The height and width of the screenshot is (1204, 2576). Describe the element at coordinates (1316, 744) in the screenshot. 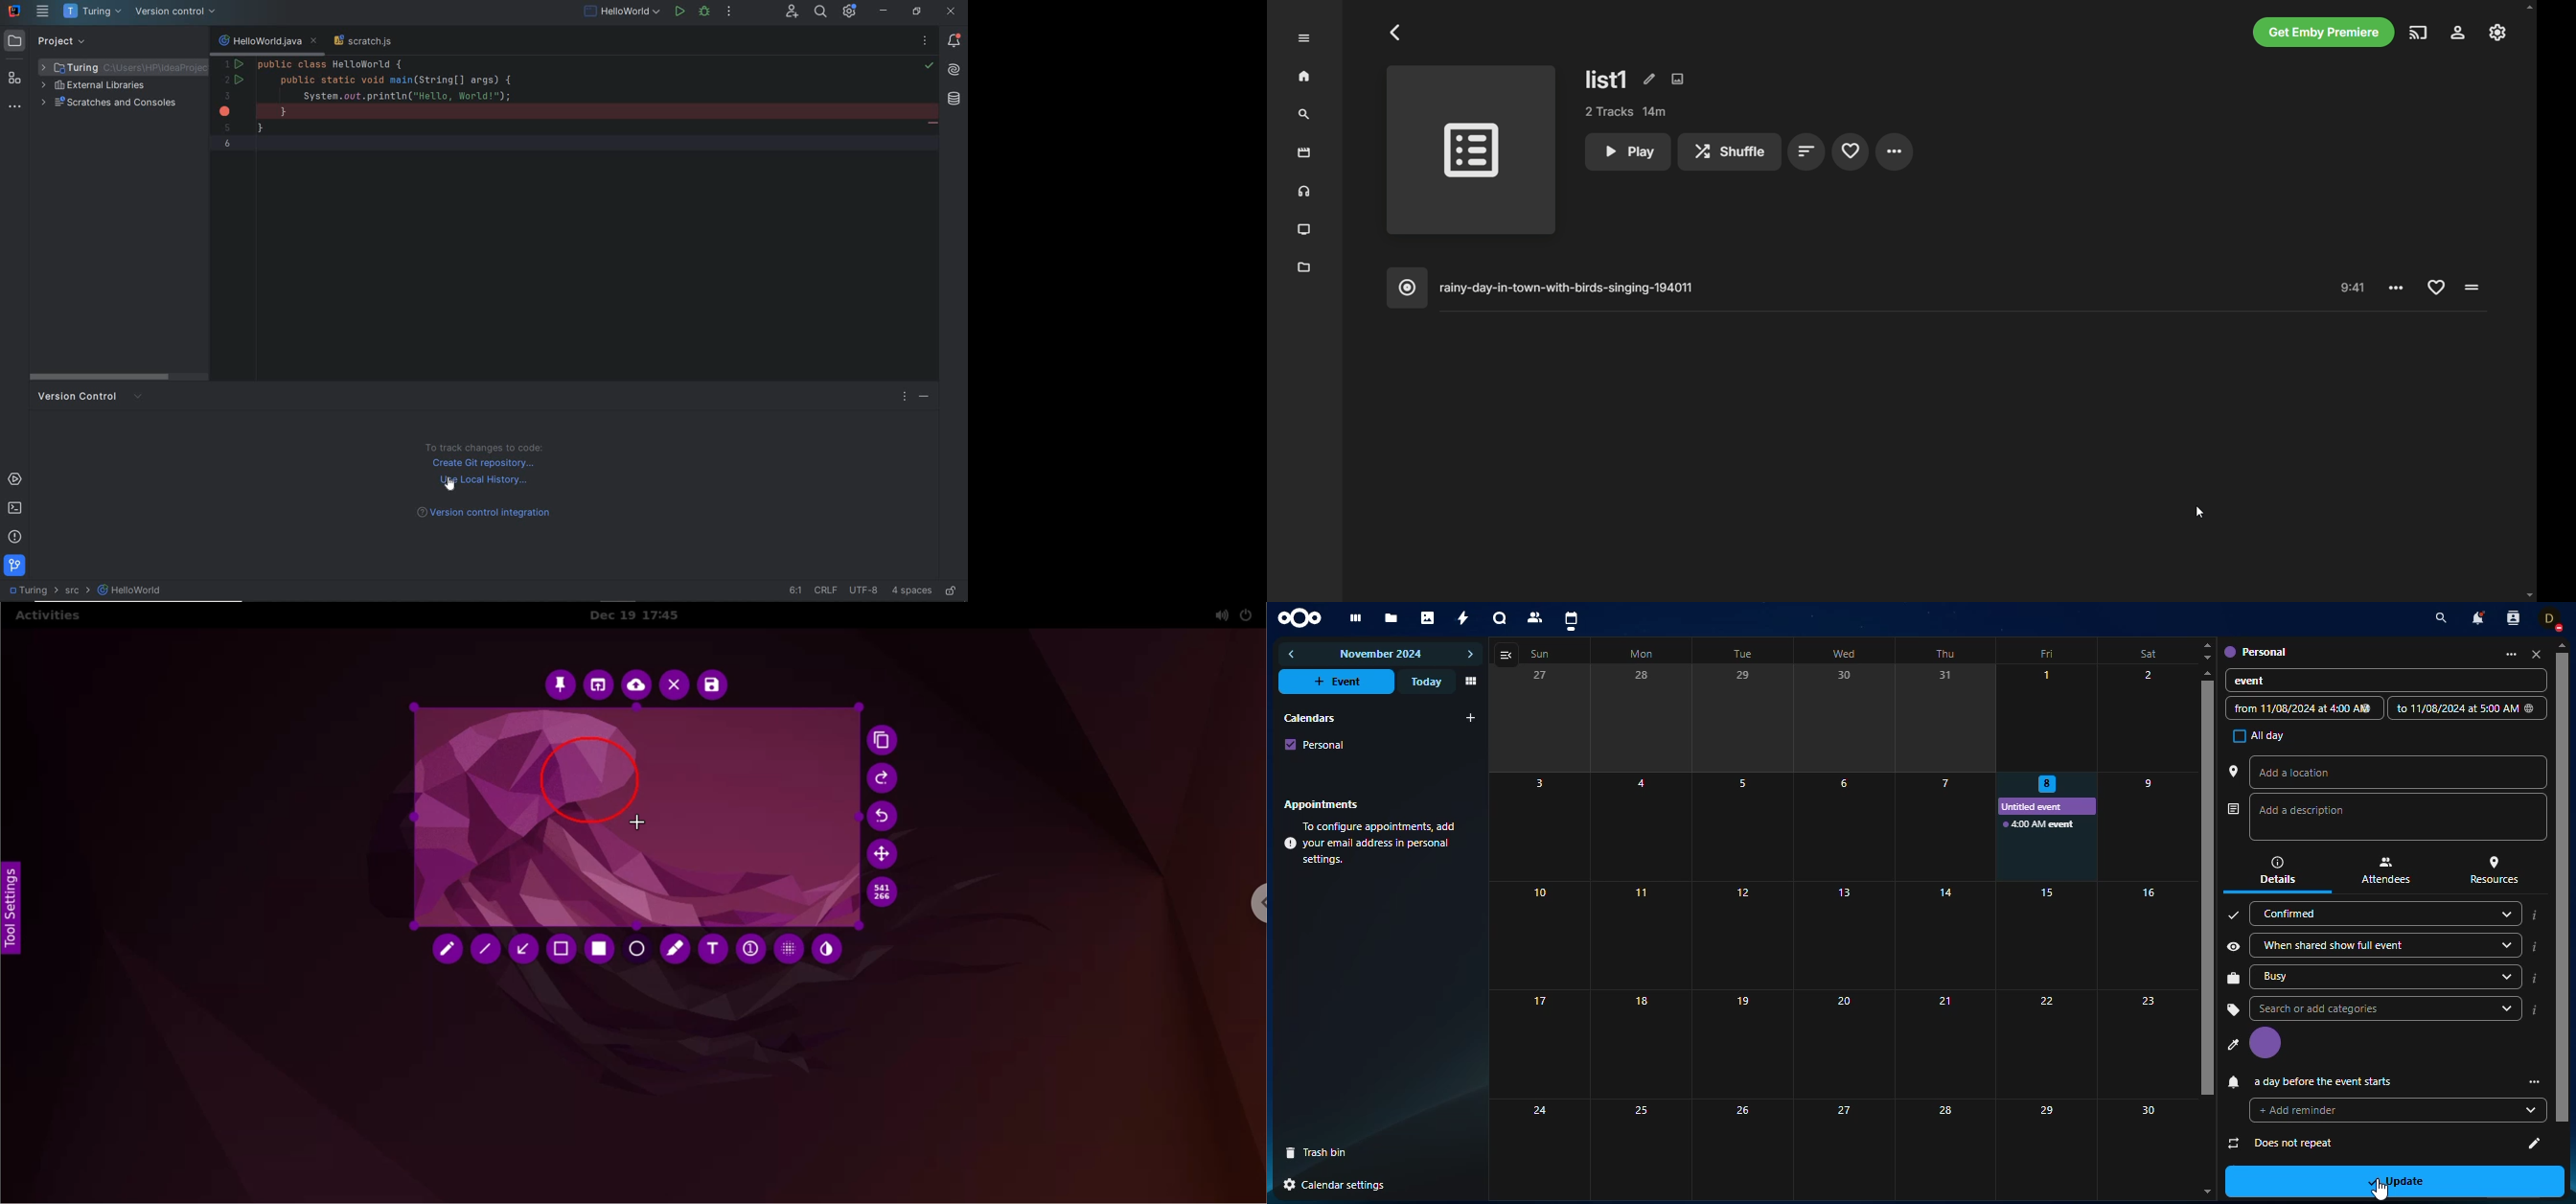

I see `personal` at that location.